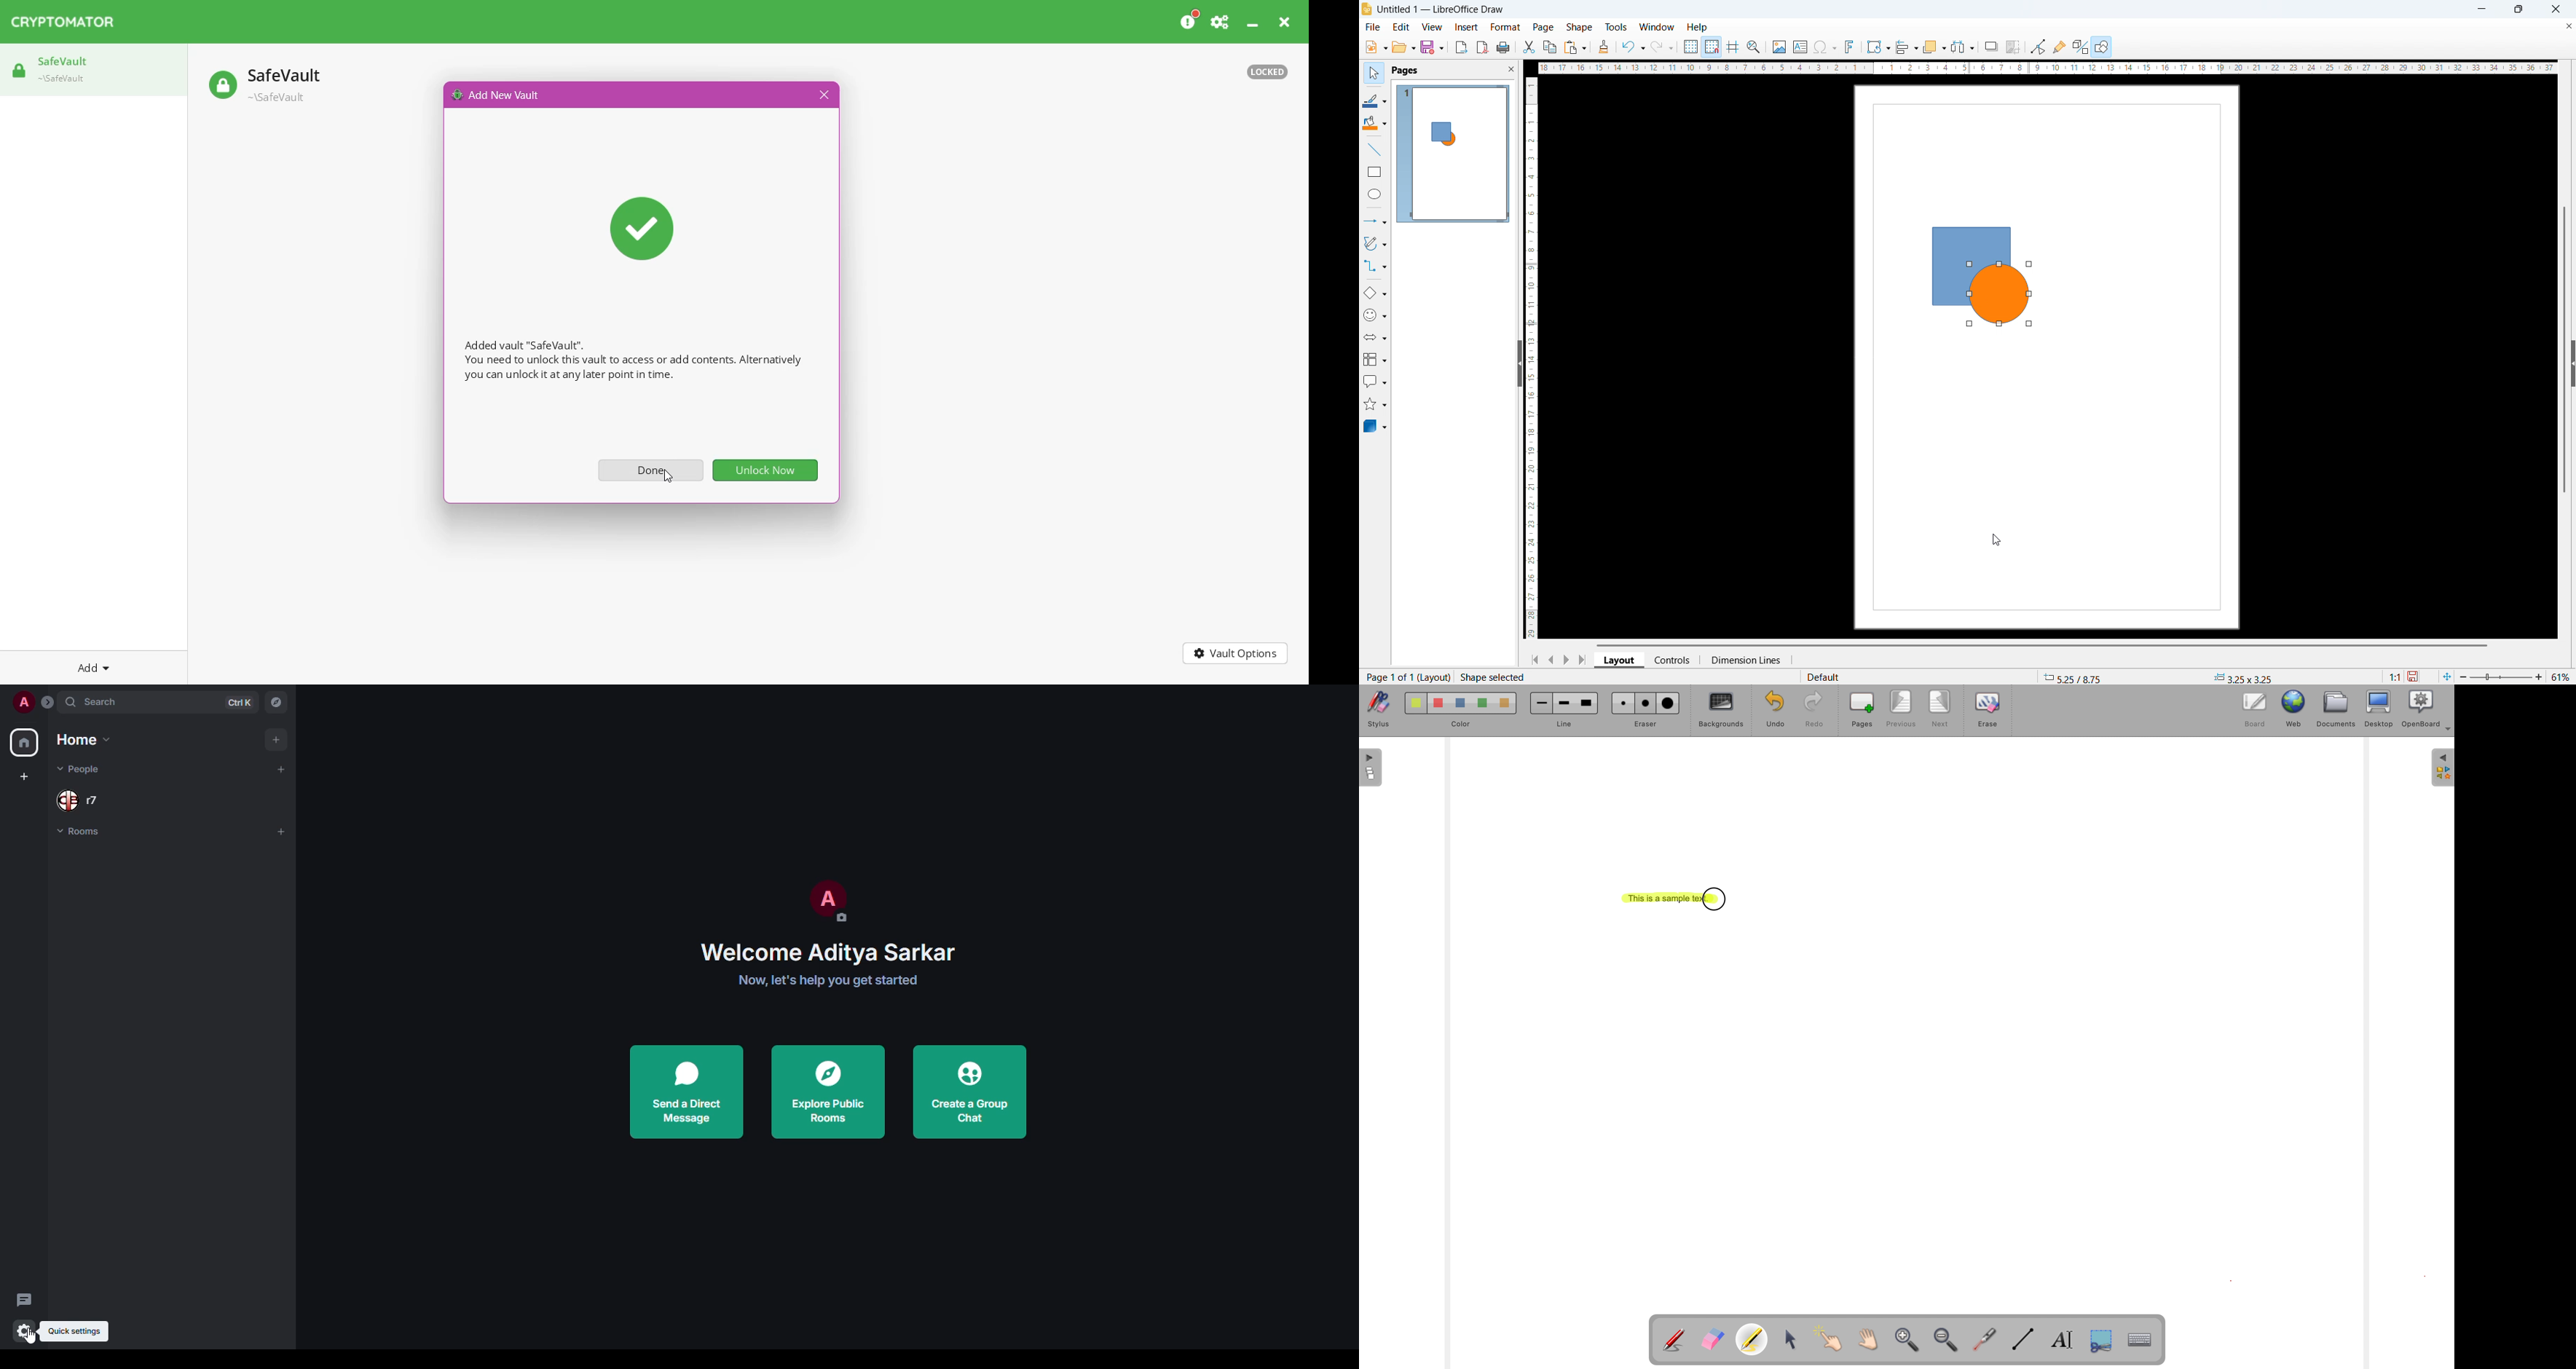 This screenshot has width=2576, height=1372. Describe the element at coordinates (1462, 47) in the screenshot. I see `export` at that location.